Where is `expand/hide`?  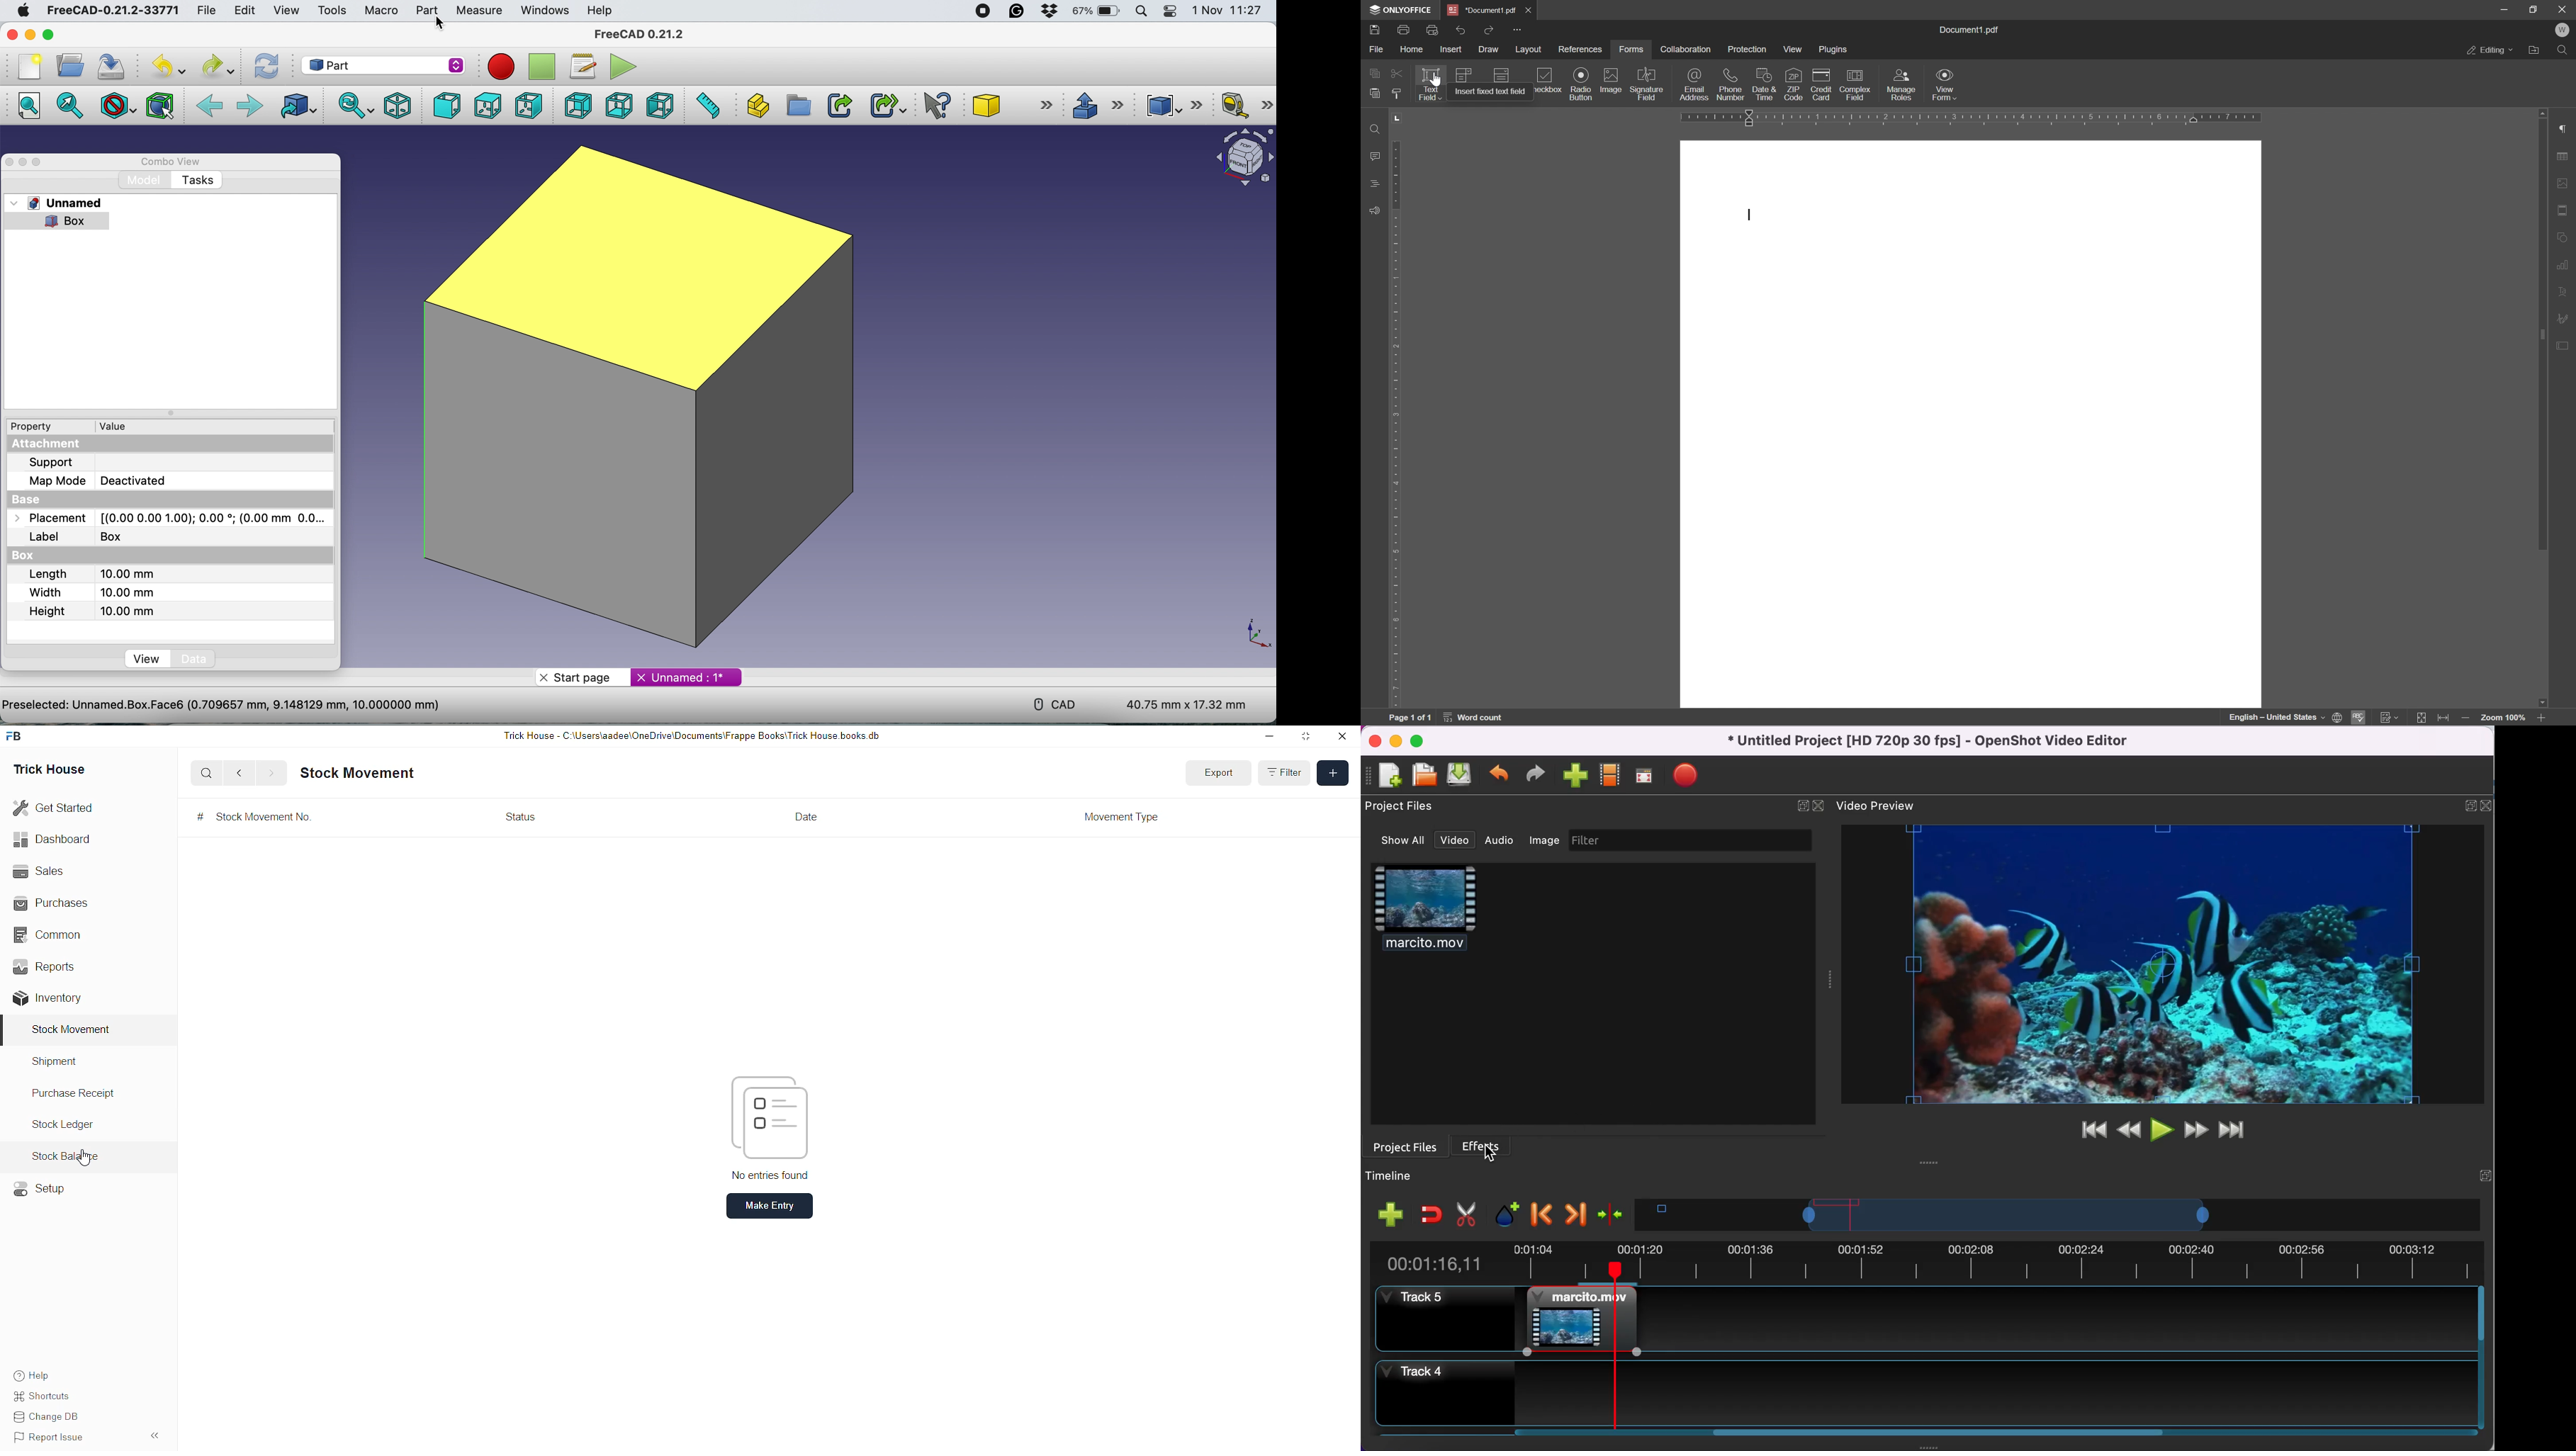
expand/hide is located at coordinates (2468, 805).